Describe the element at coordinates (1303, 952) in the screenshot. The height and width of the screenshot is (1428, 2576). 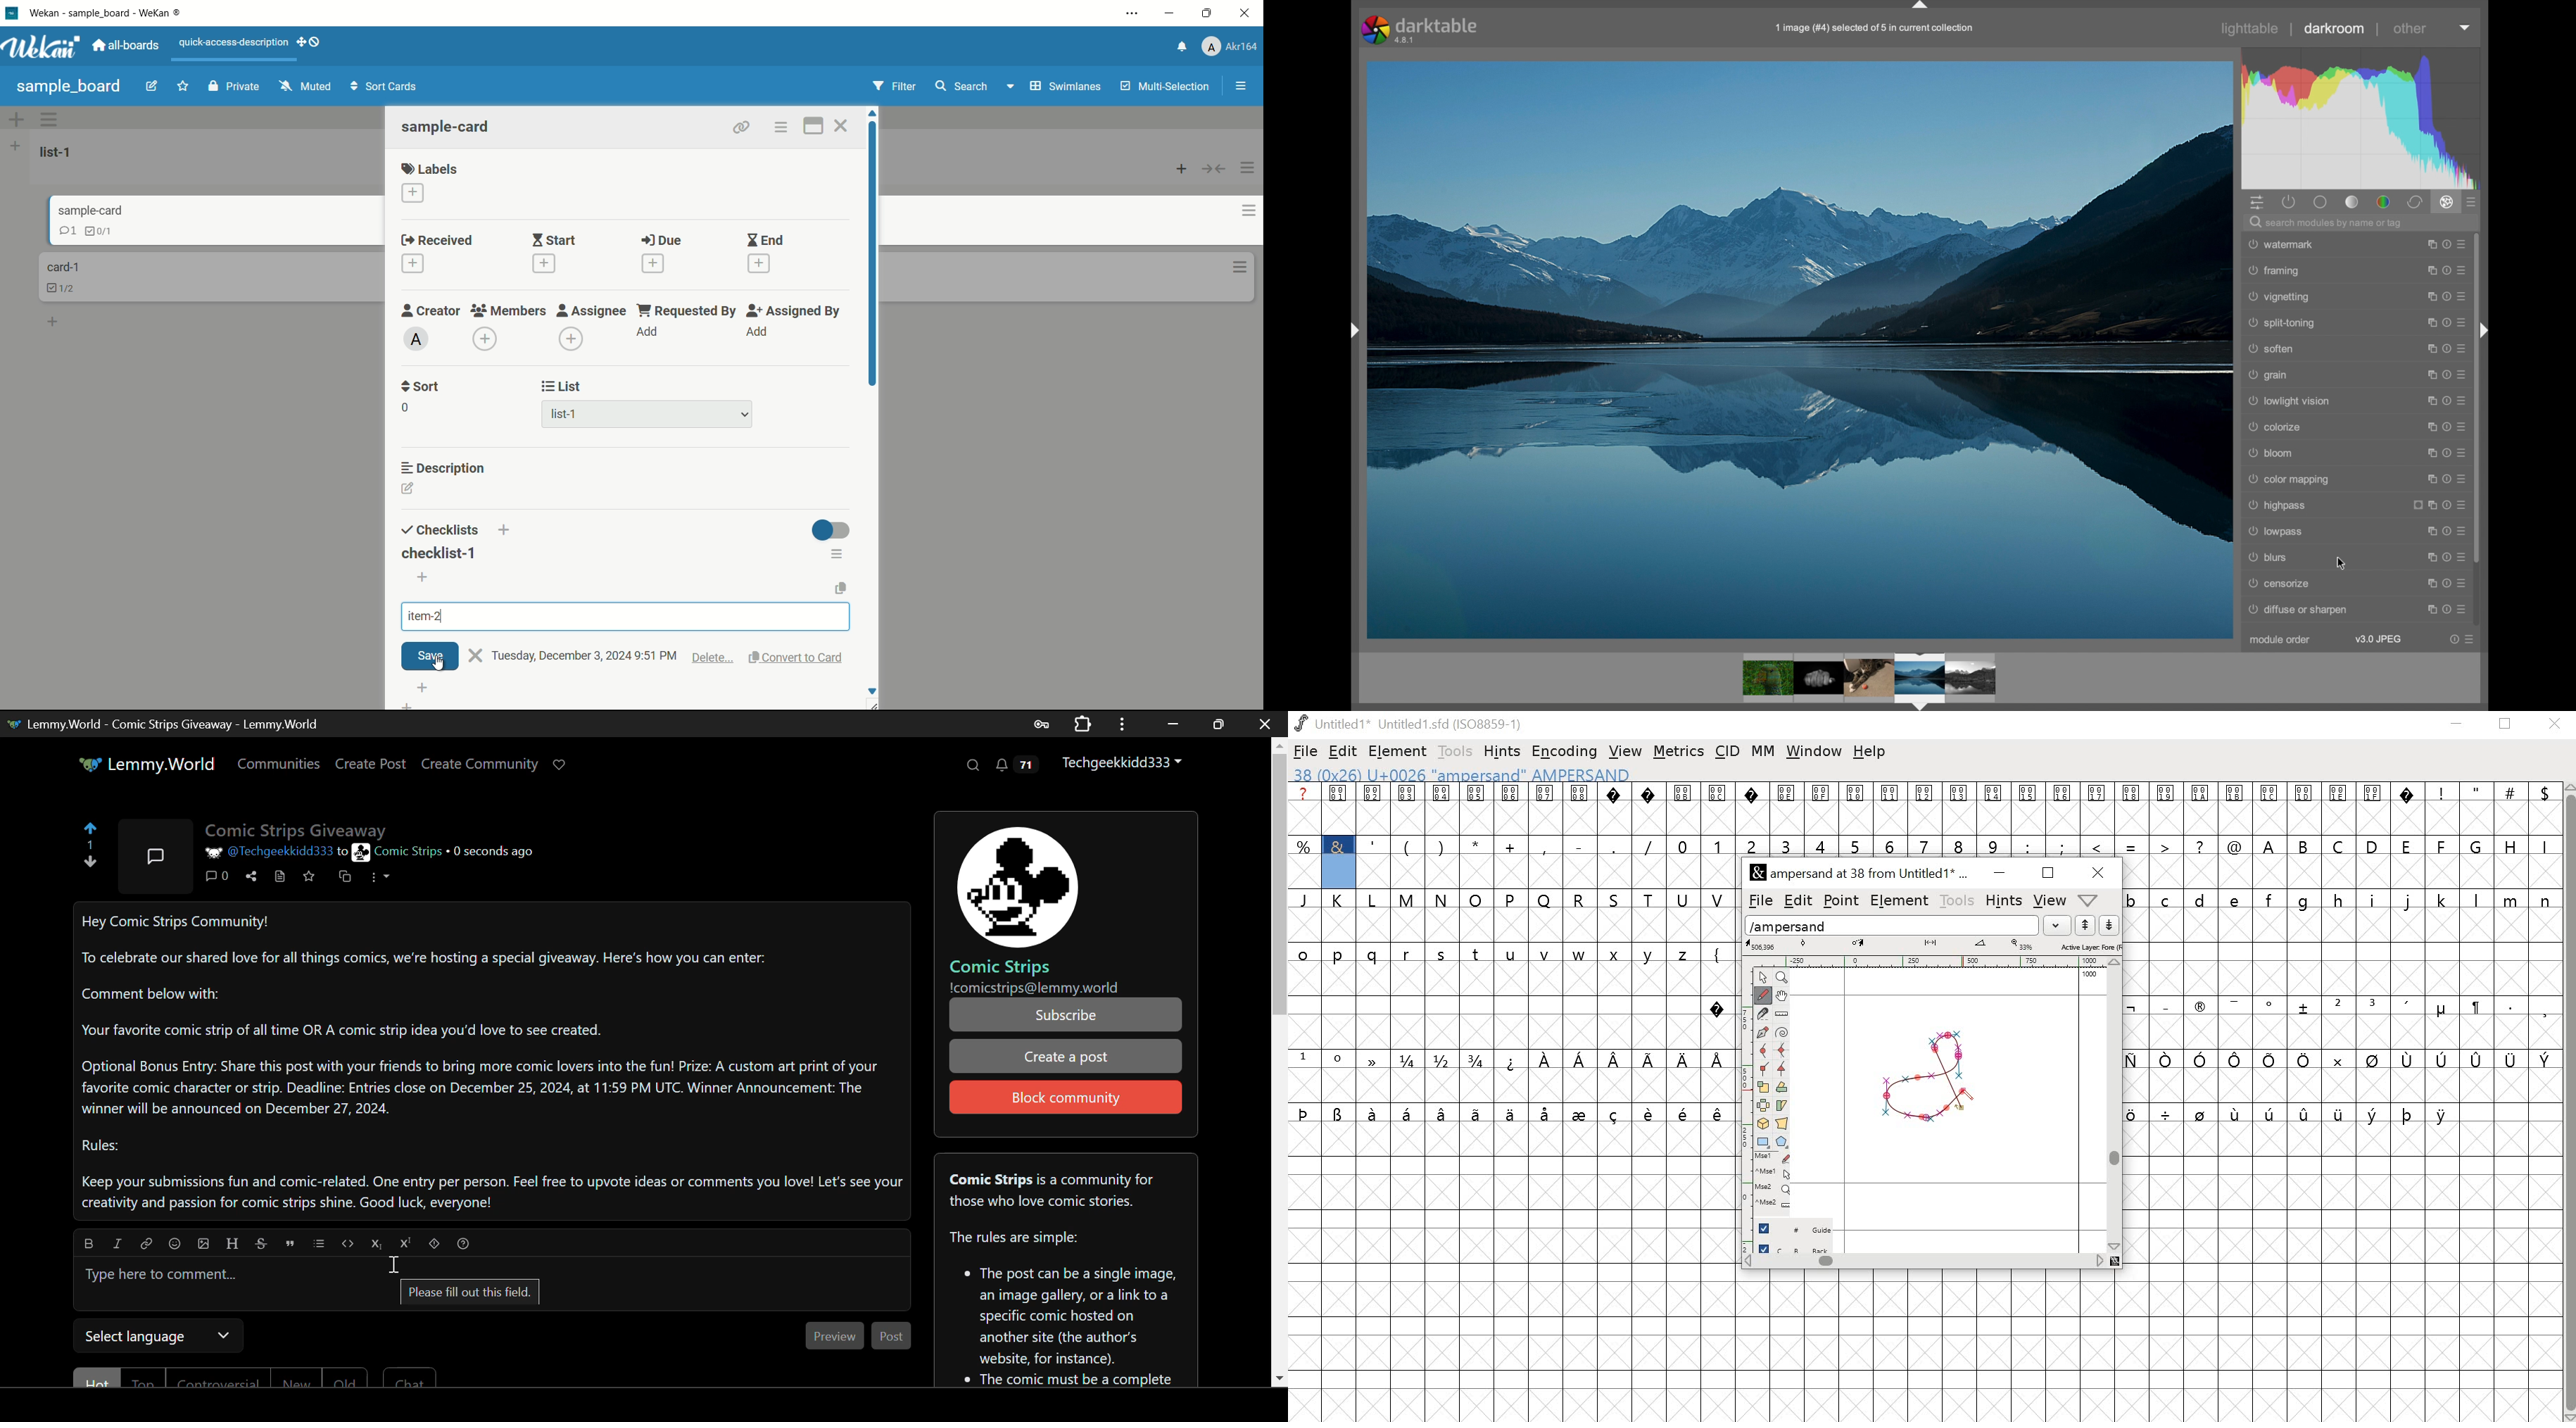
I see `o` at that location.